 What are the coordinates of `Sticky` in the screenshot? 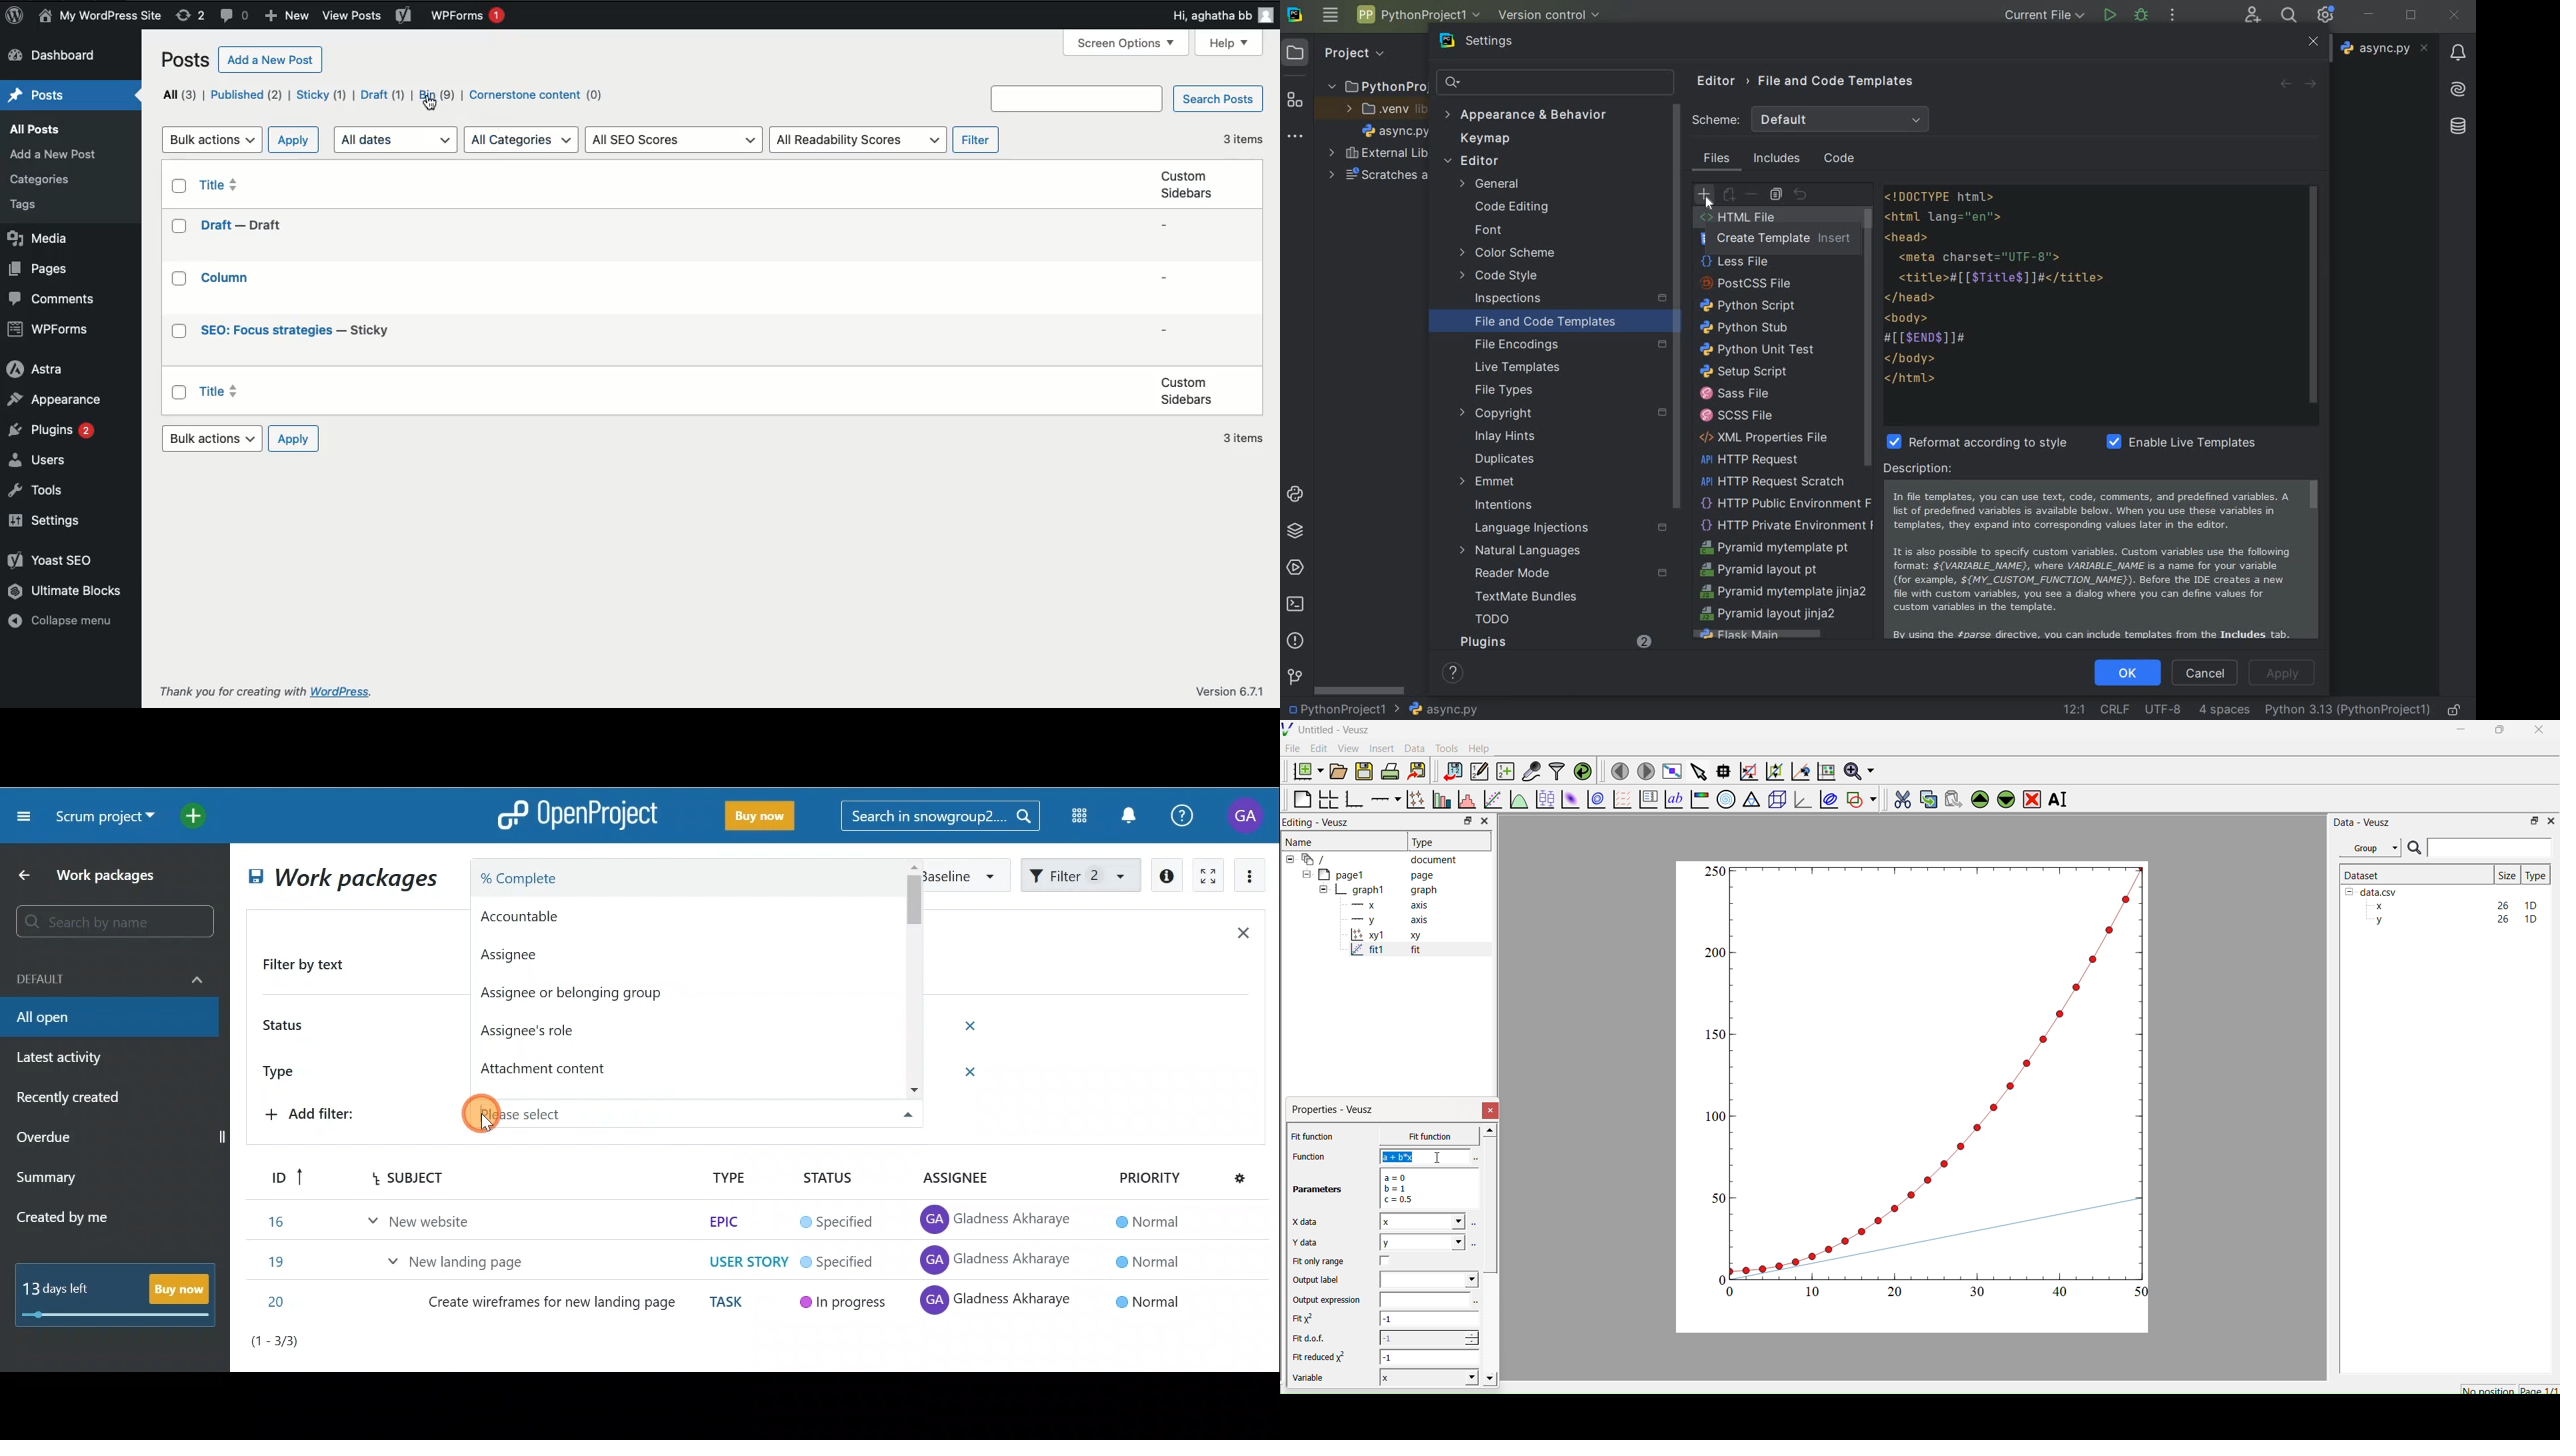 It's located at (320, 95).